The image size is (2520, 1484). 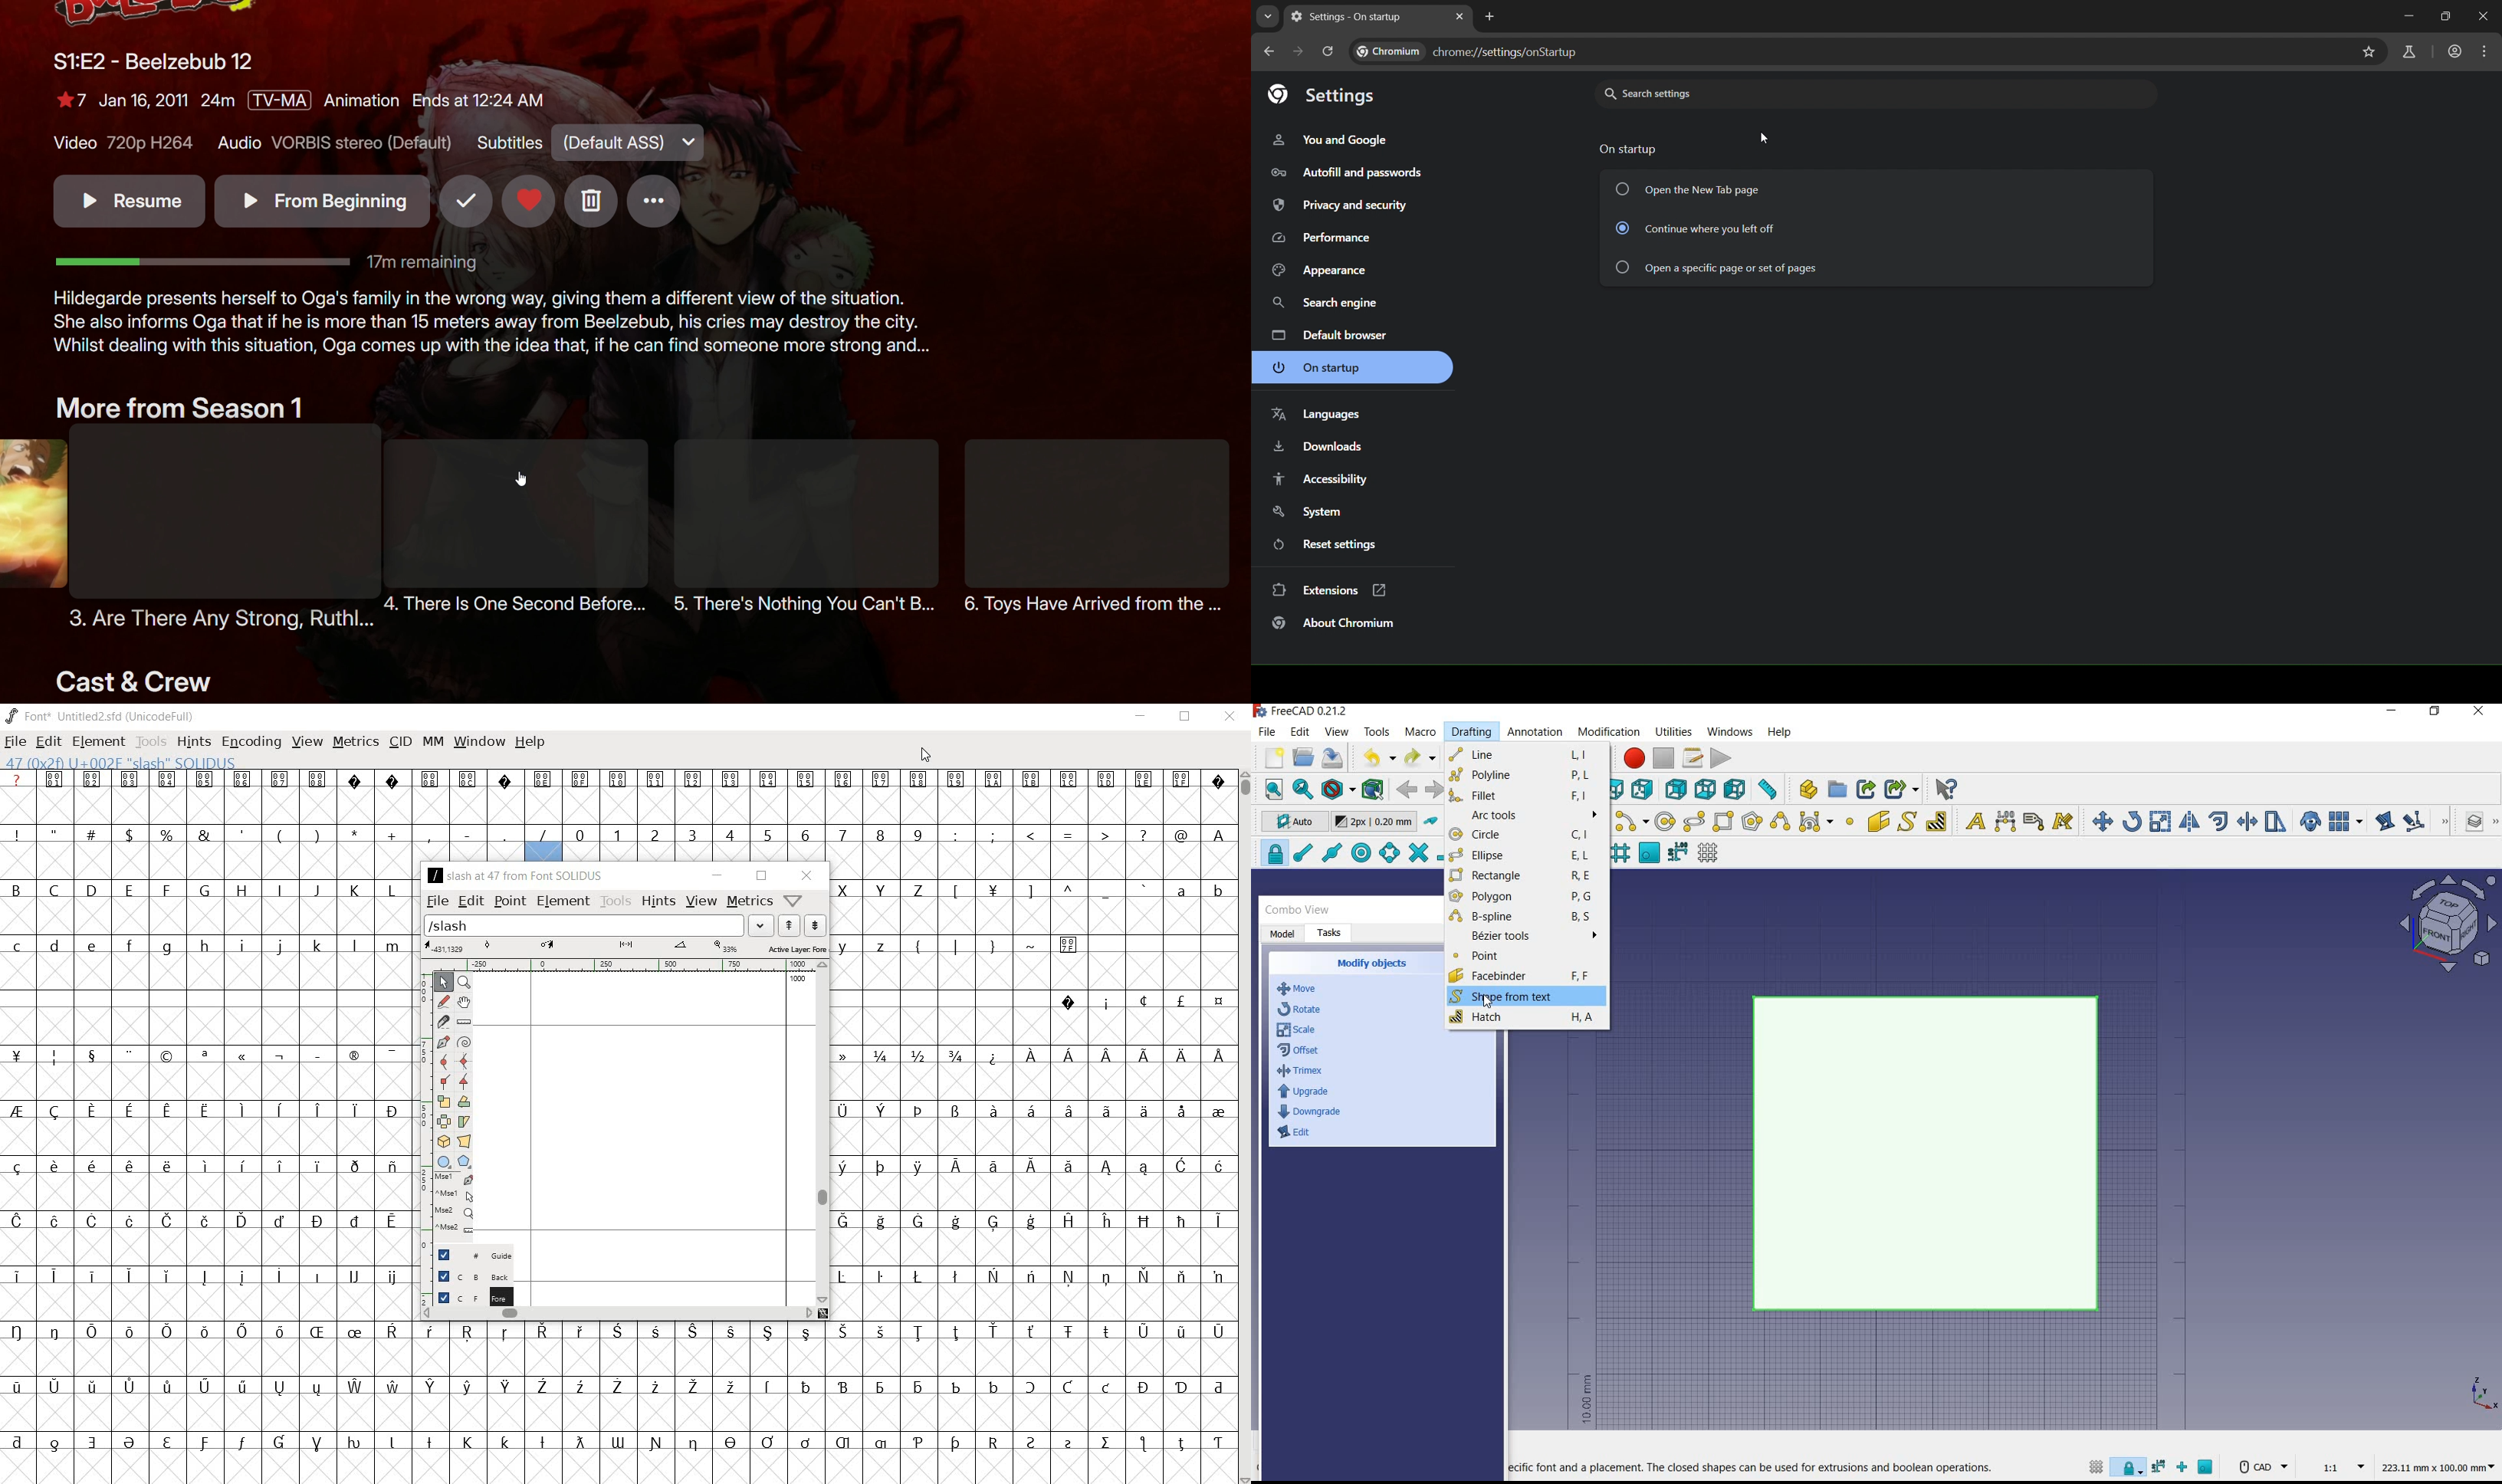 What do you see at coordinates (1140, 718) in the screenshot?
I see `MINIMIZE` at bounding box center [1140, 718].